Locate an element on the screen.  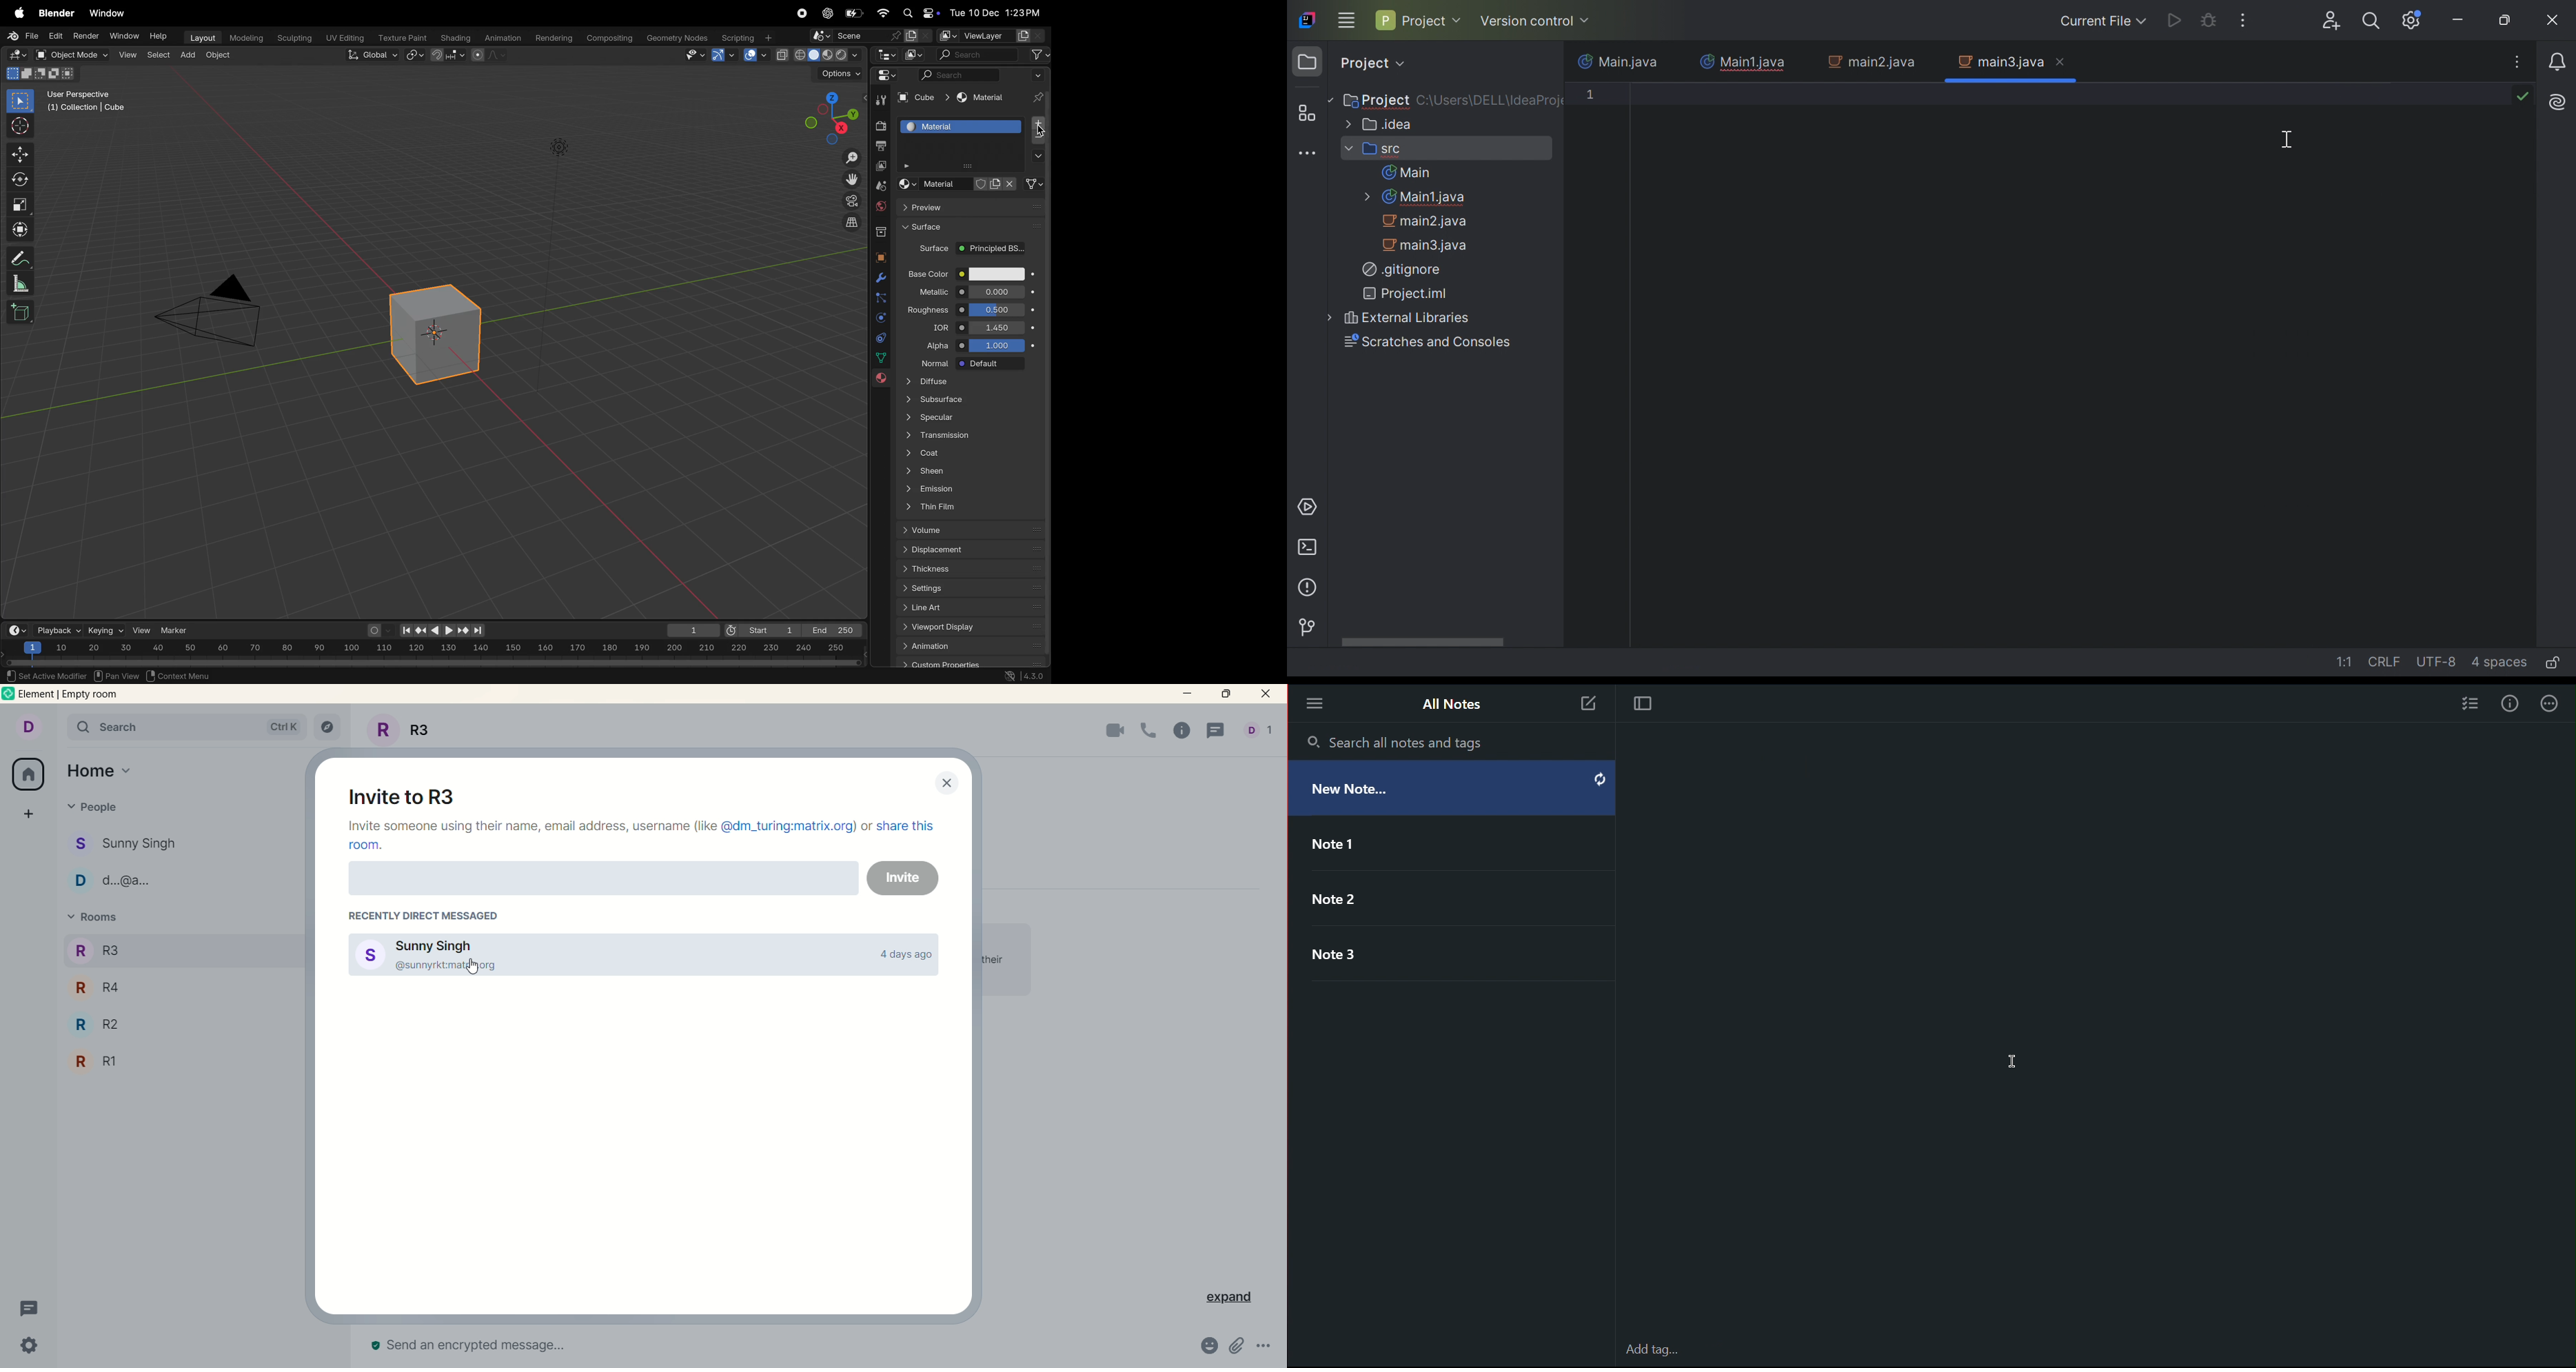
threads is located at coordinates (1219, 730).